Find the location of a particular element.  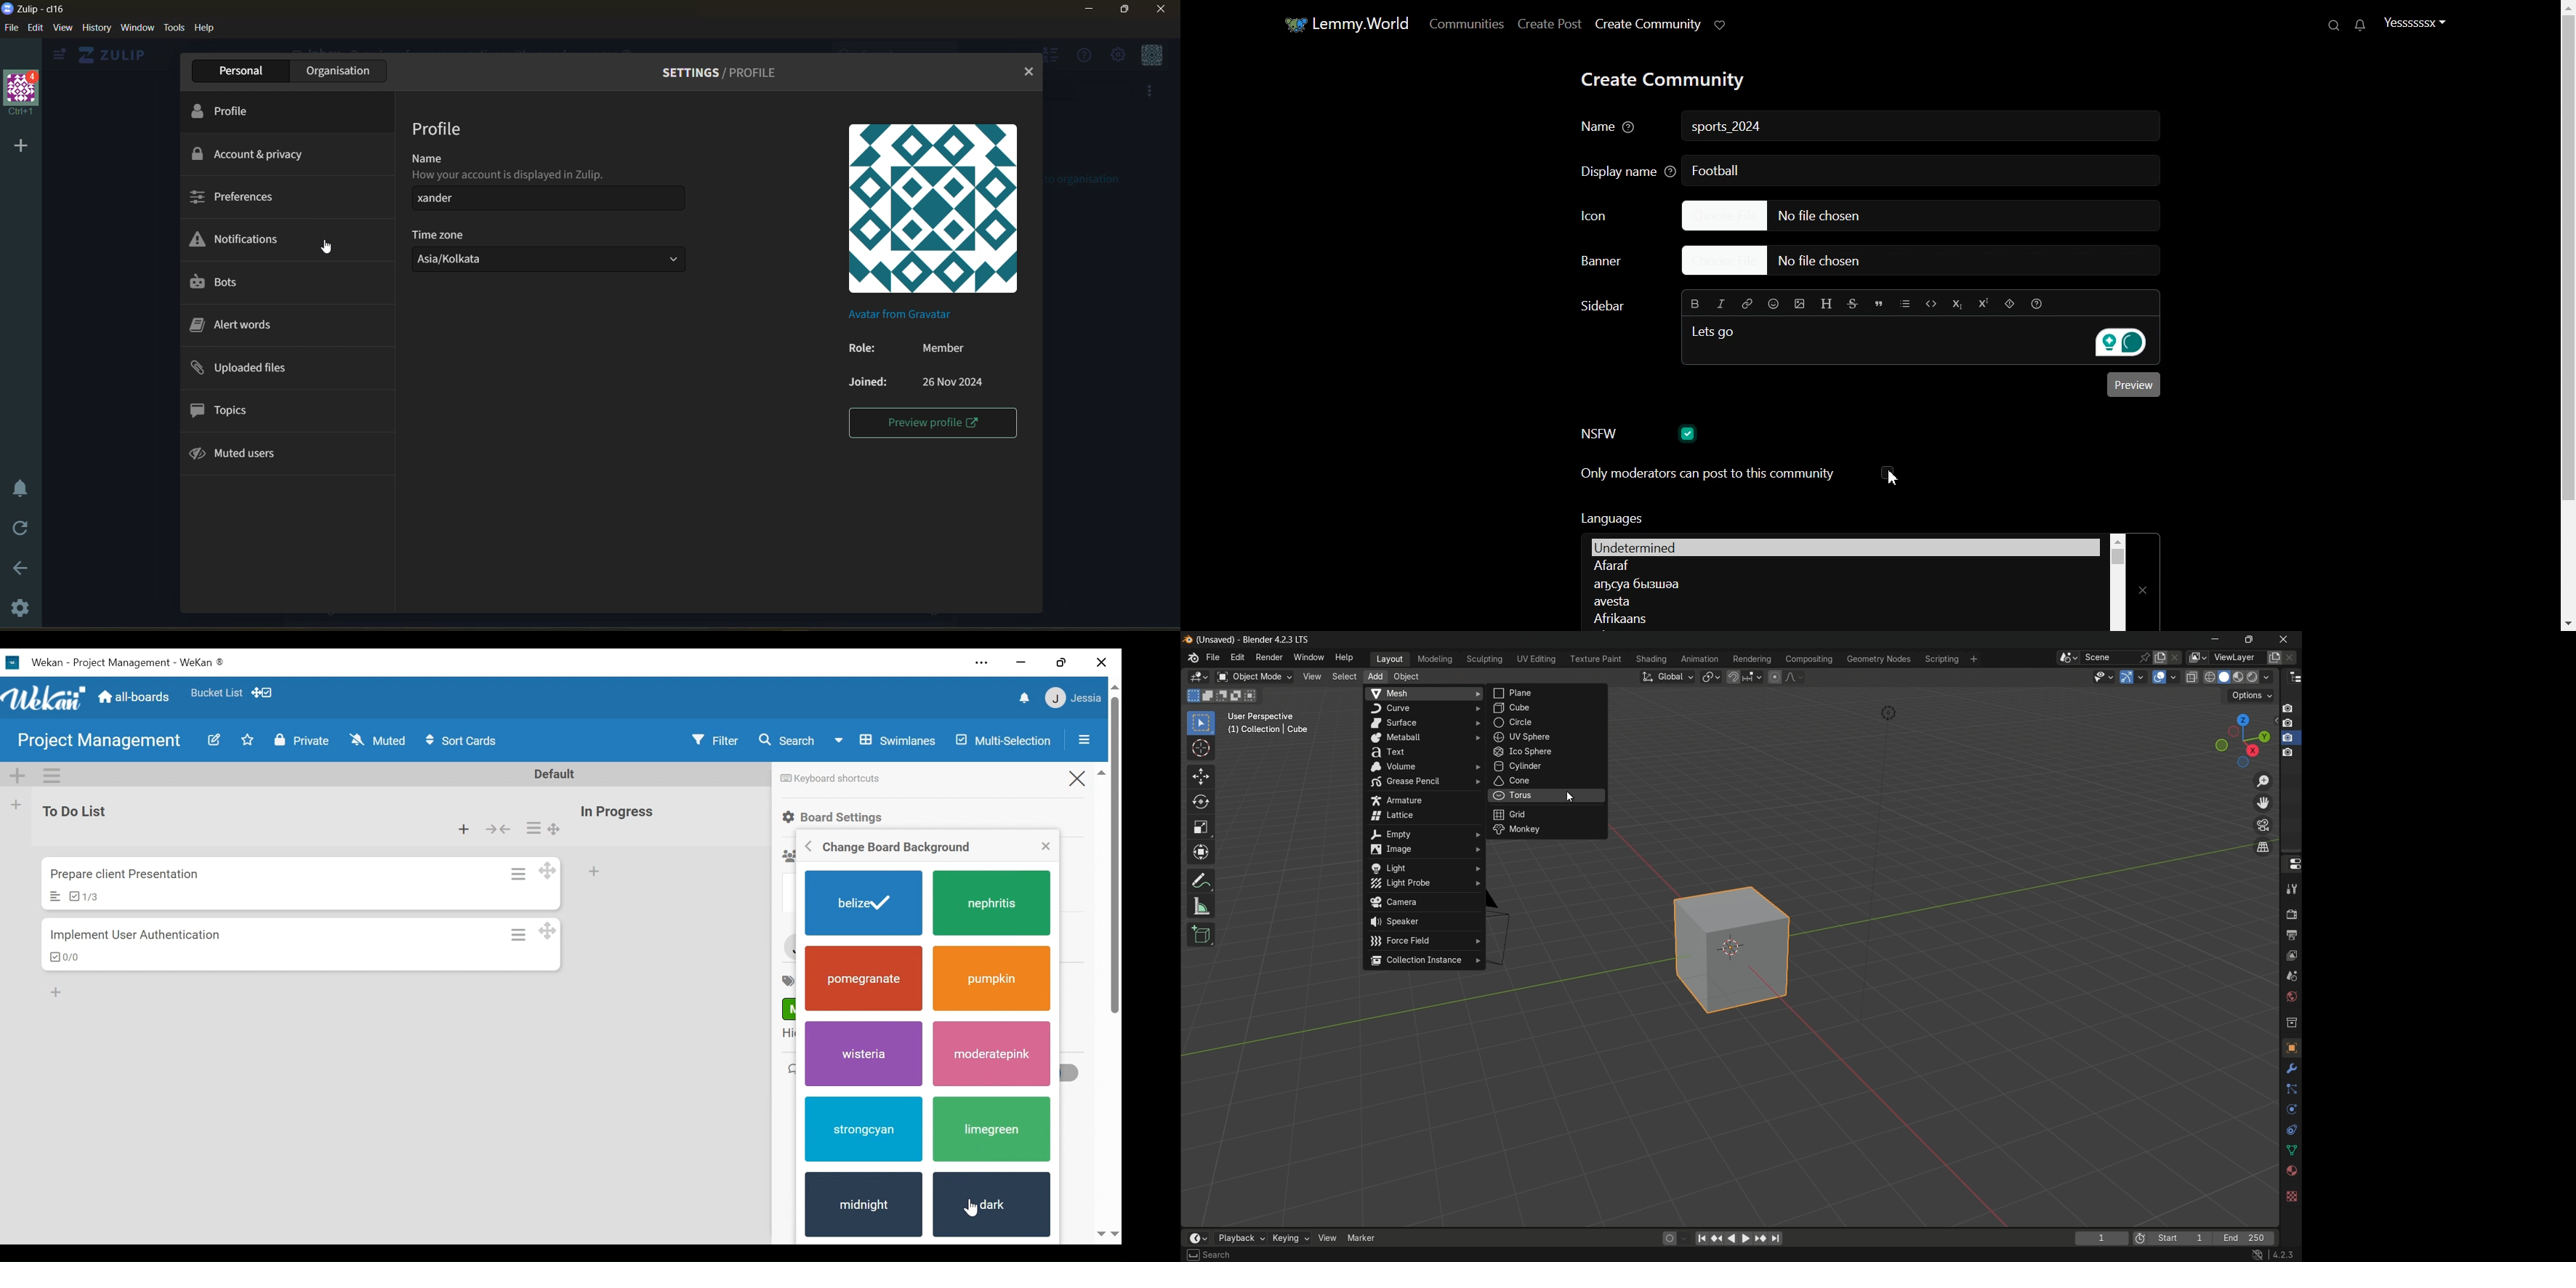

Text is located at coordinates (1601, 306).